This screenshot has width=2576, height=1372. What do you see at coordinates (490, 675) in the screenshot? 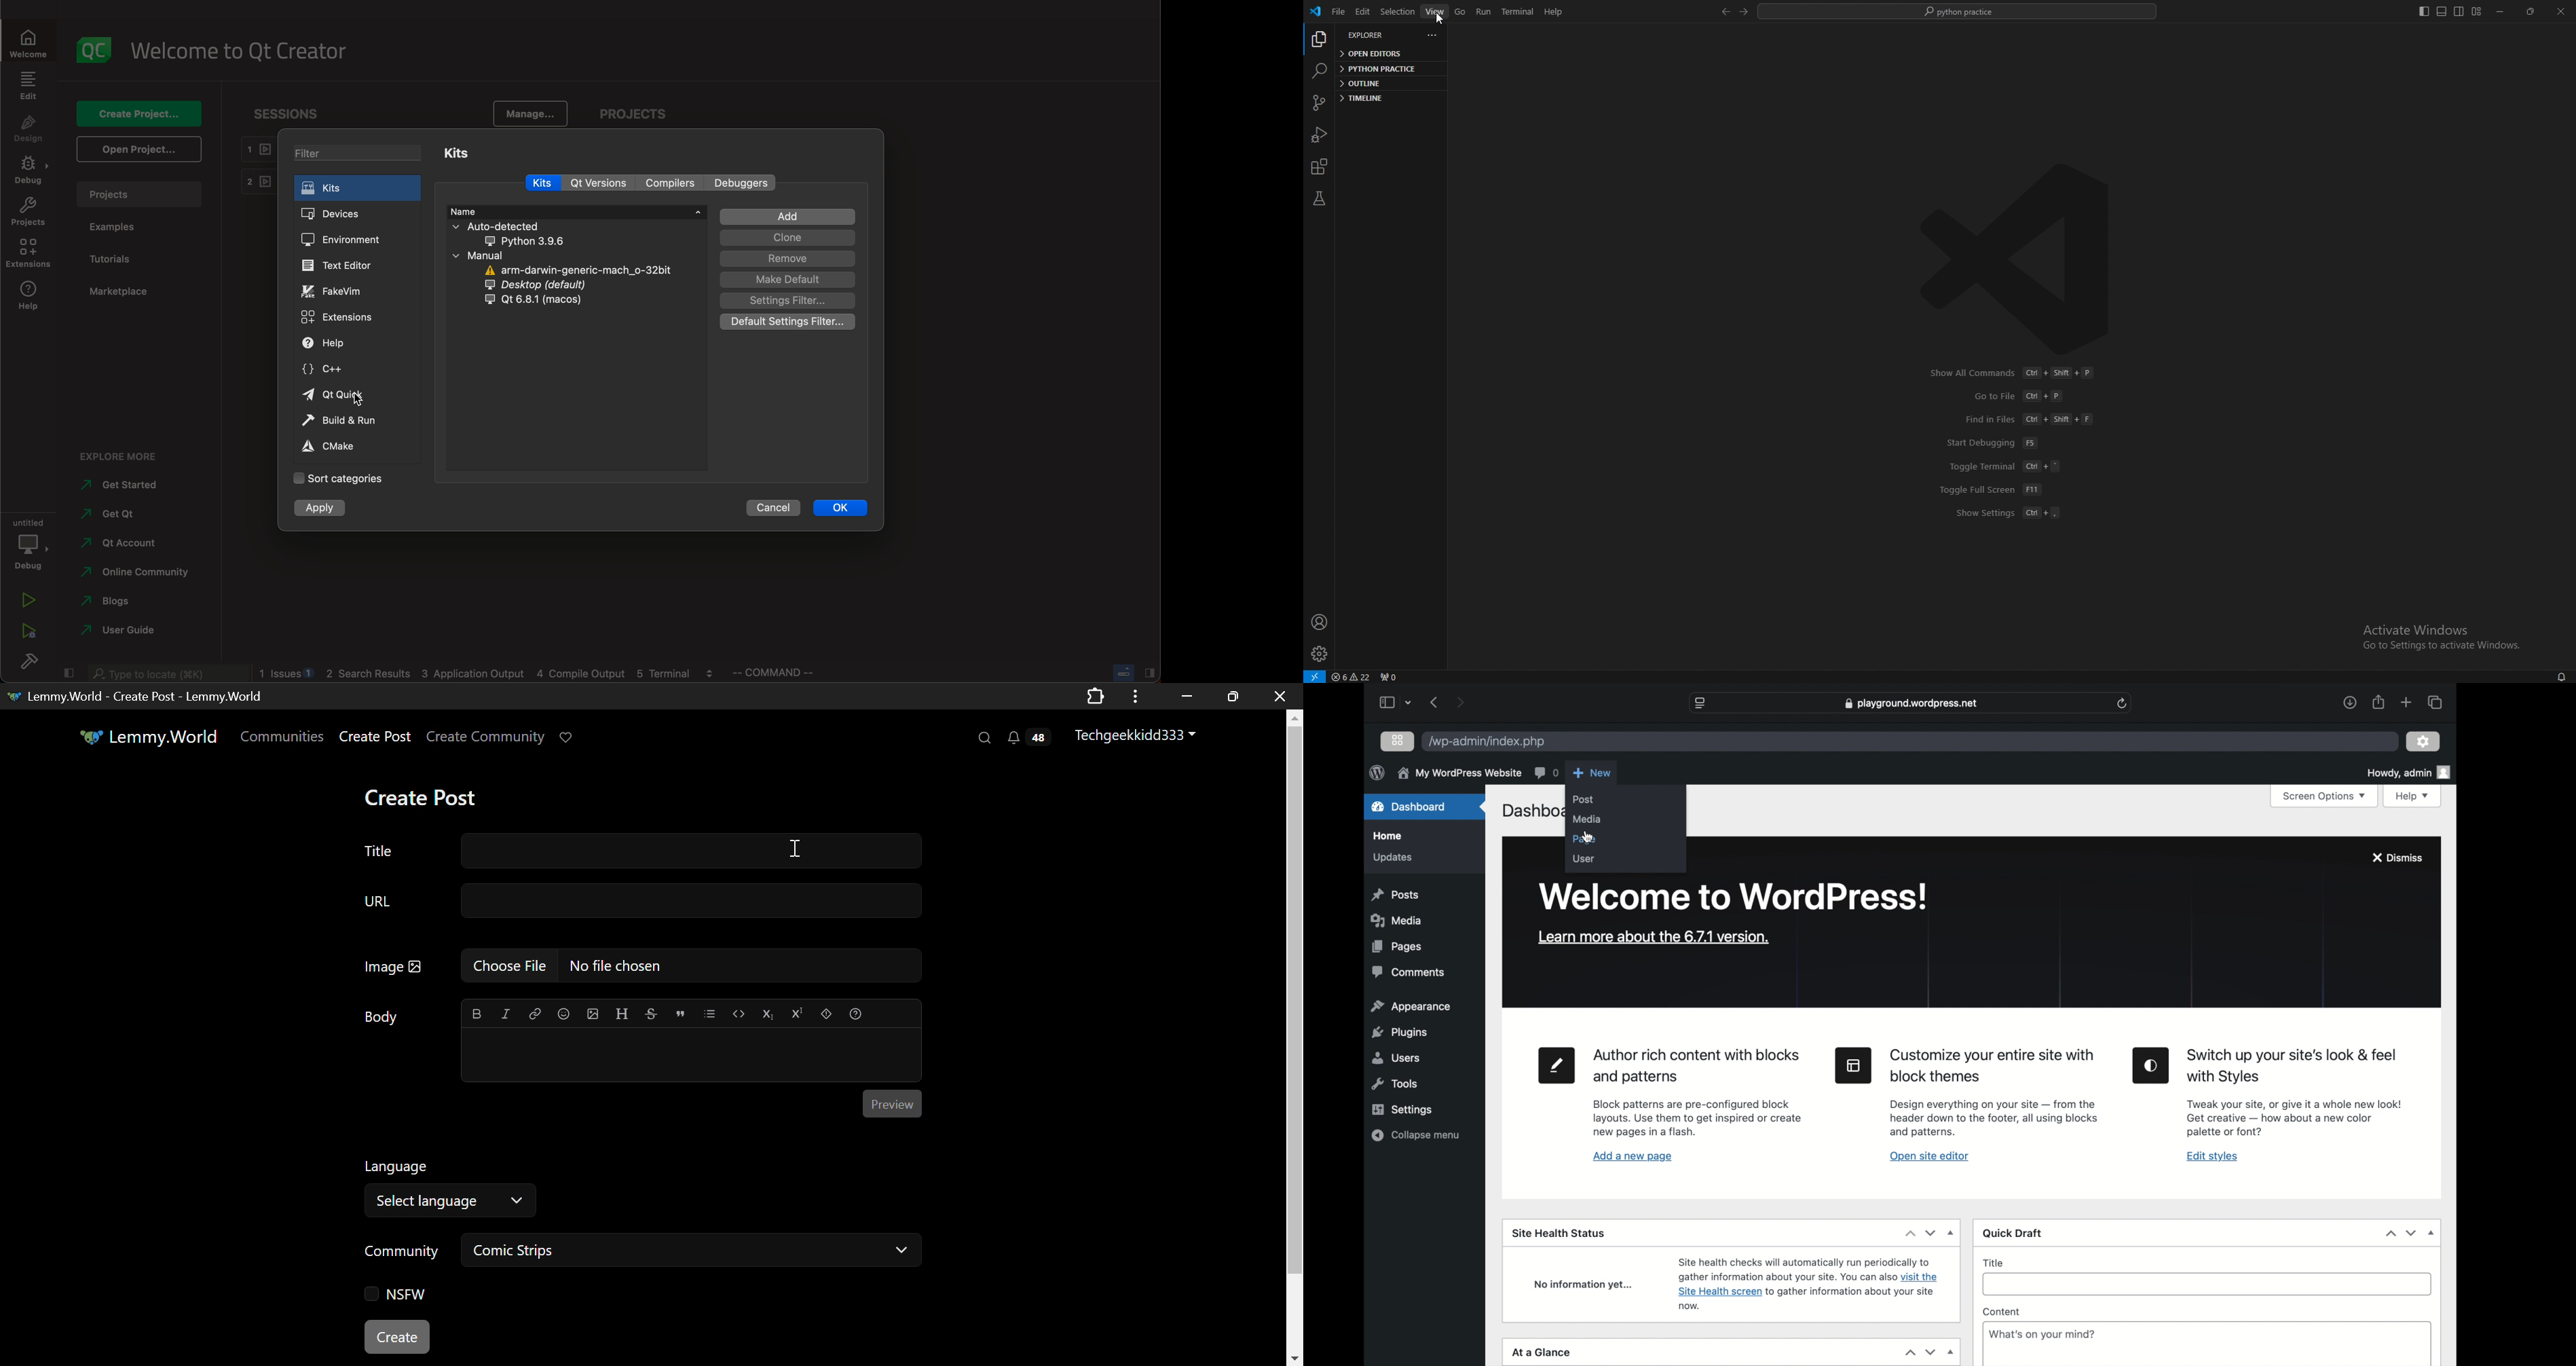
I see `logs` at bounding box center [490, 675].